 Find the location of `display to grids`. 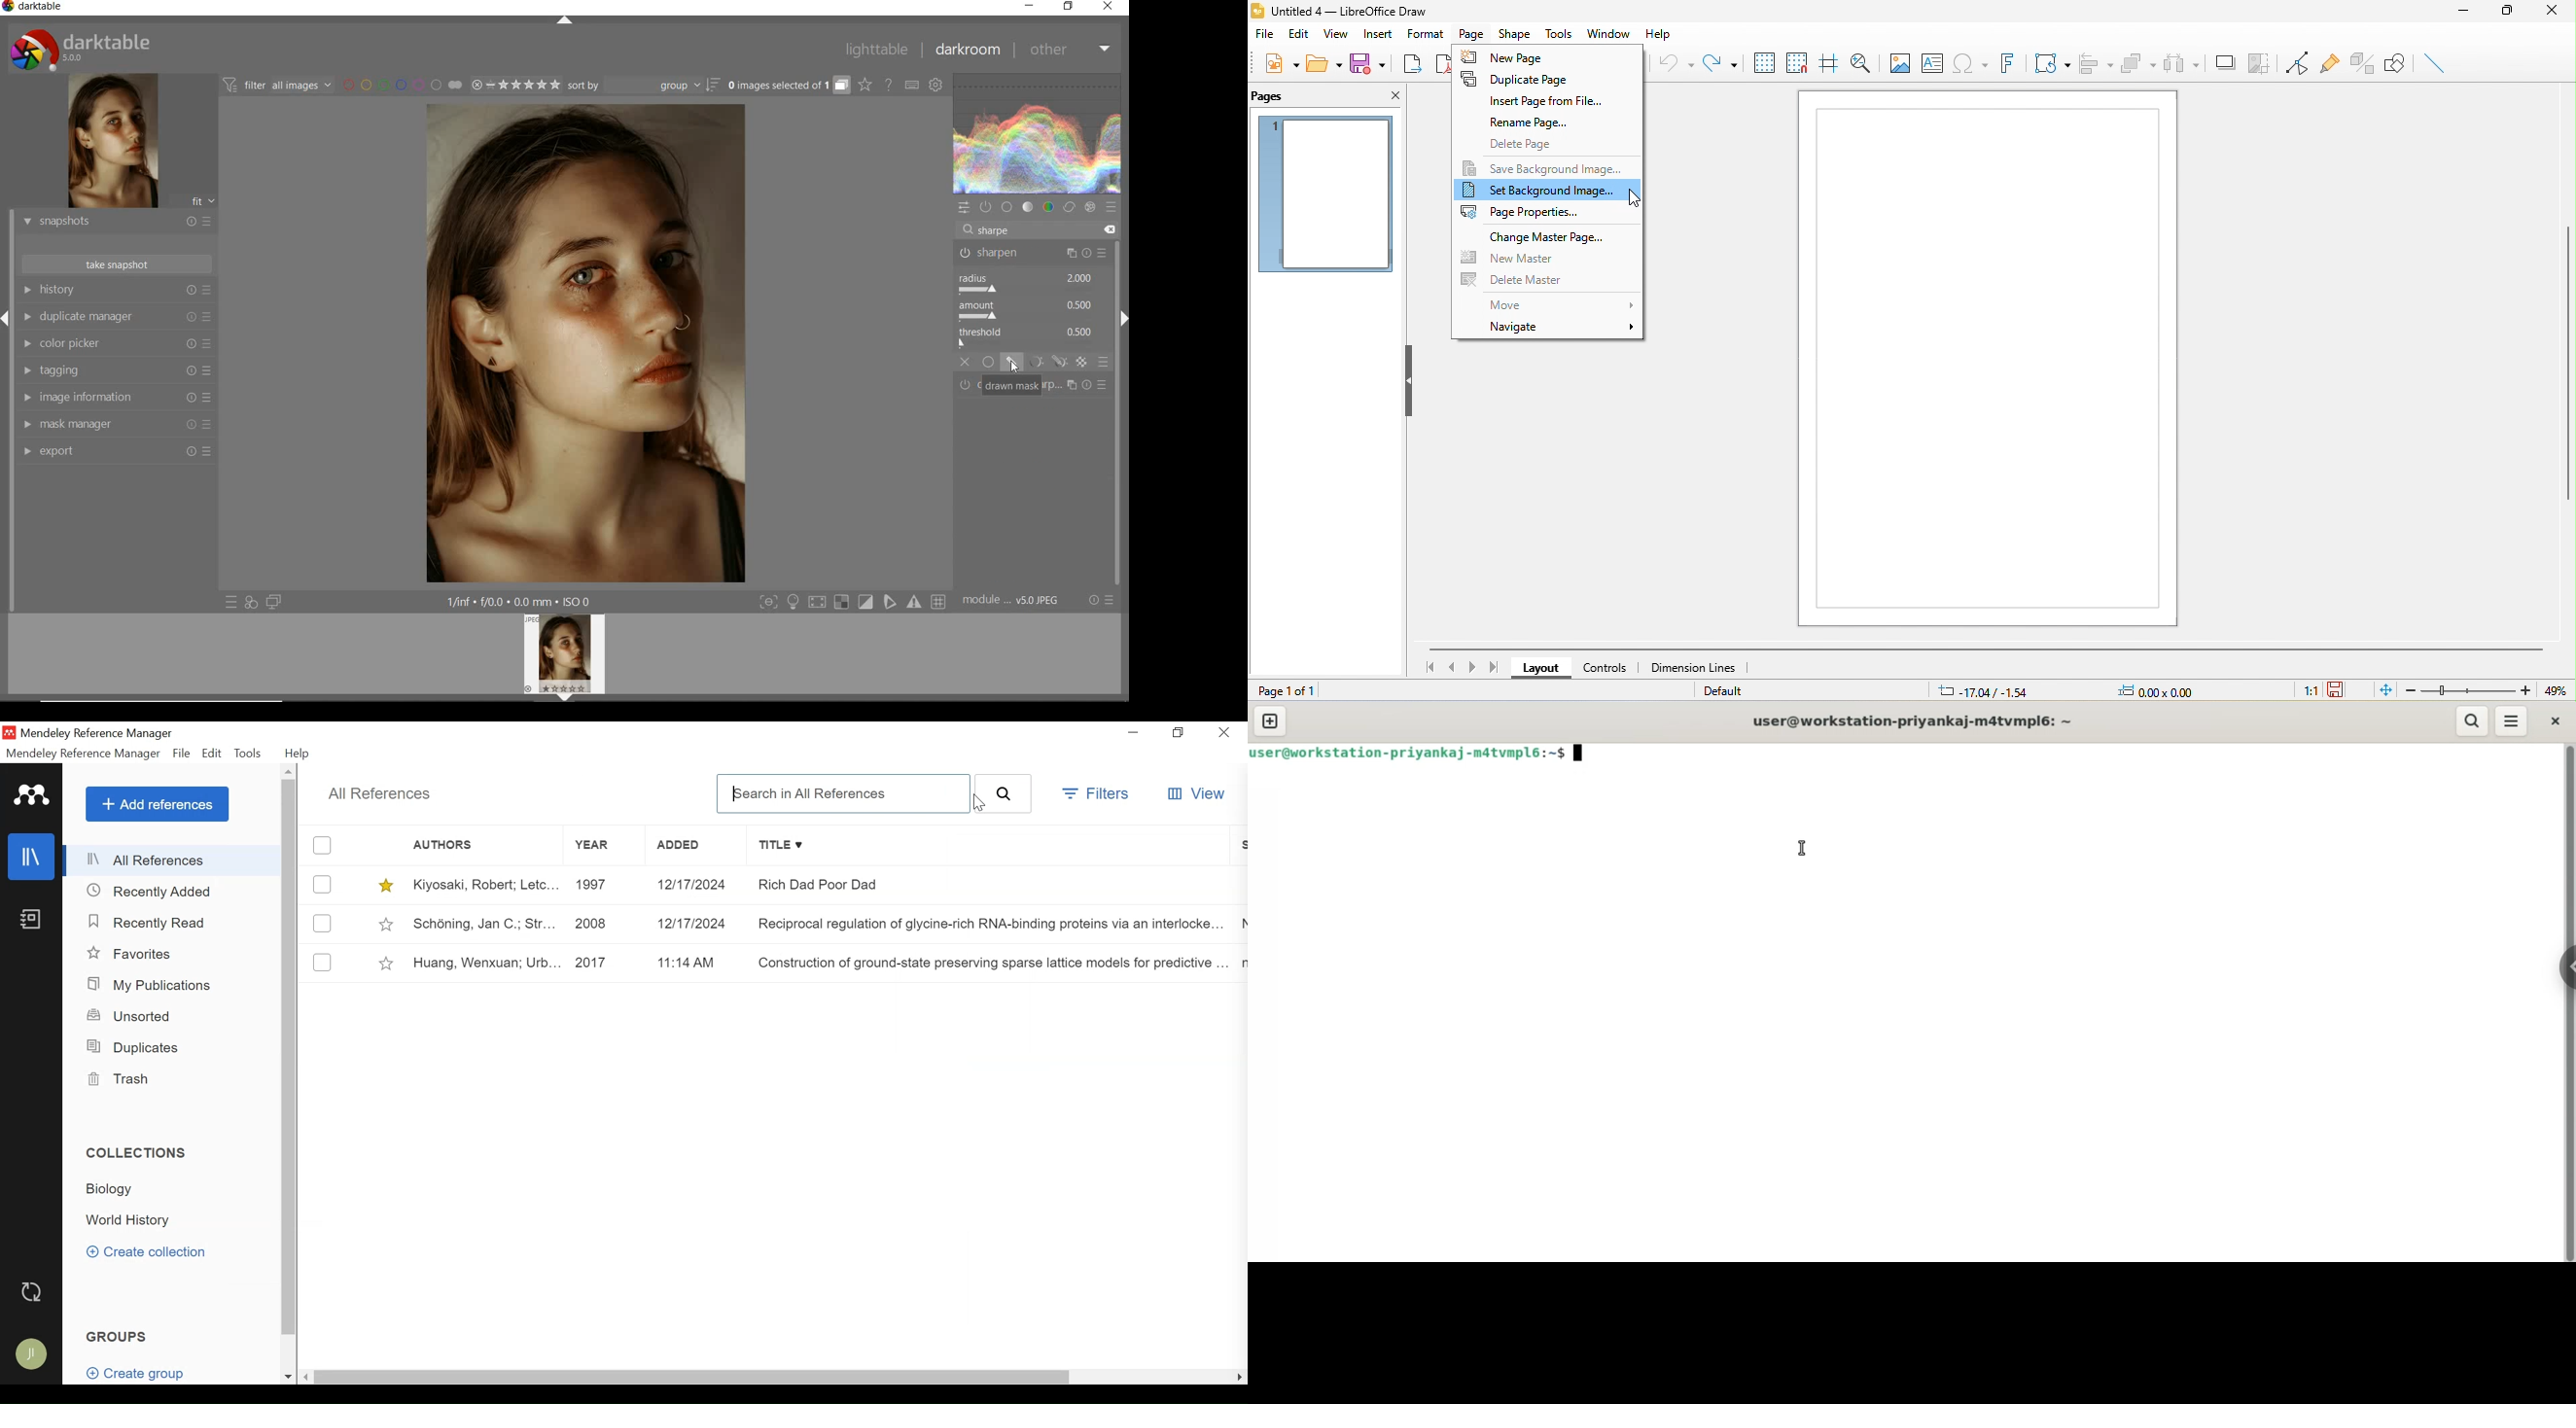

display to grids is located at coordinates (1765, 62).